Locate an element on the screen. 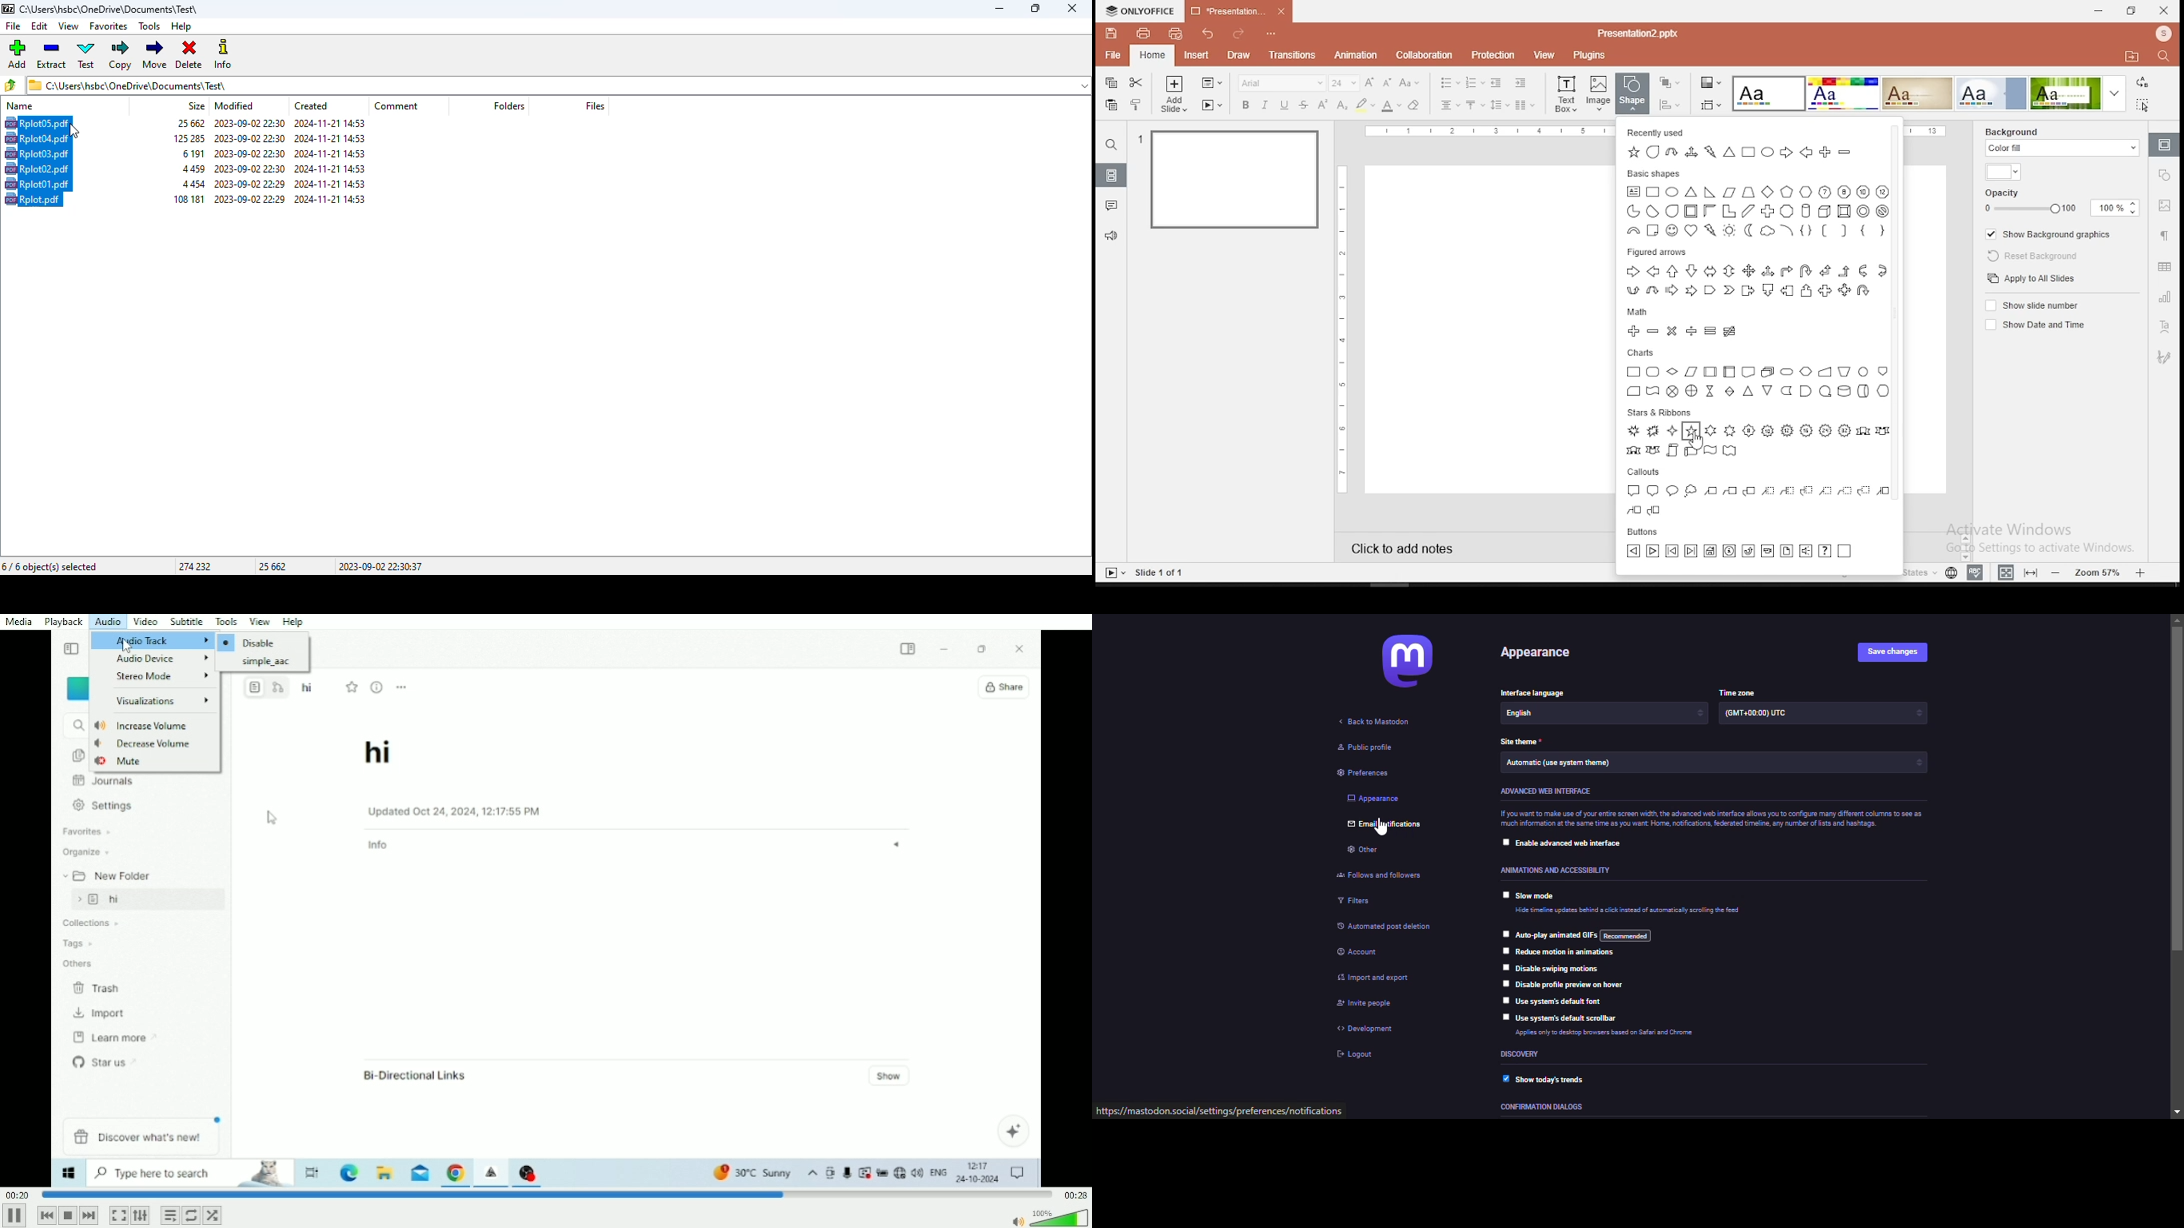 The height and width of the screenshot is (1232, 2184). Mute is located at coordinates (121, 761).